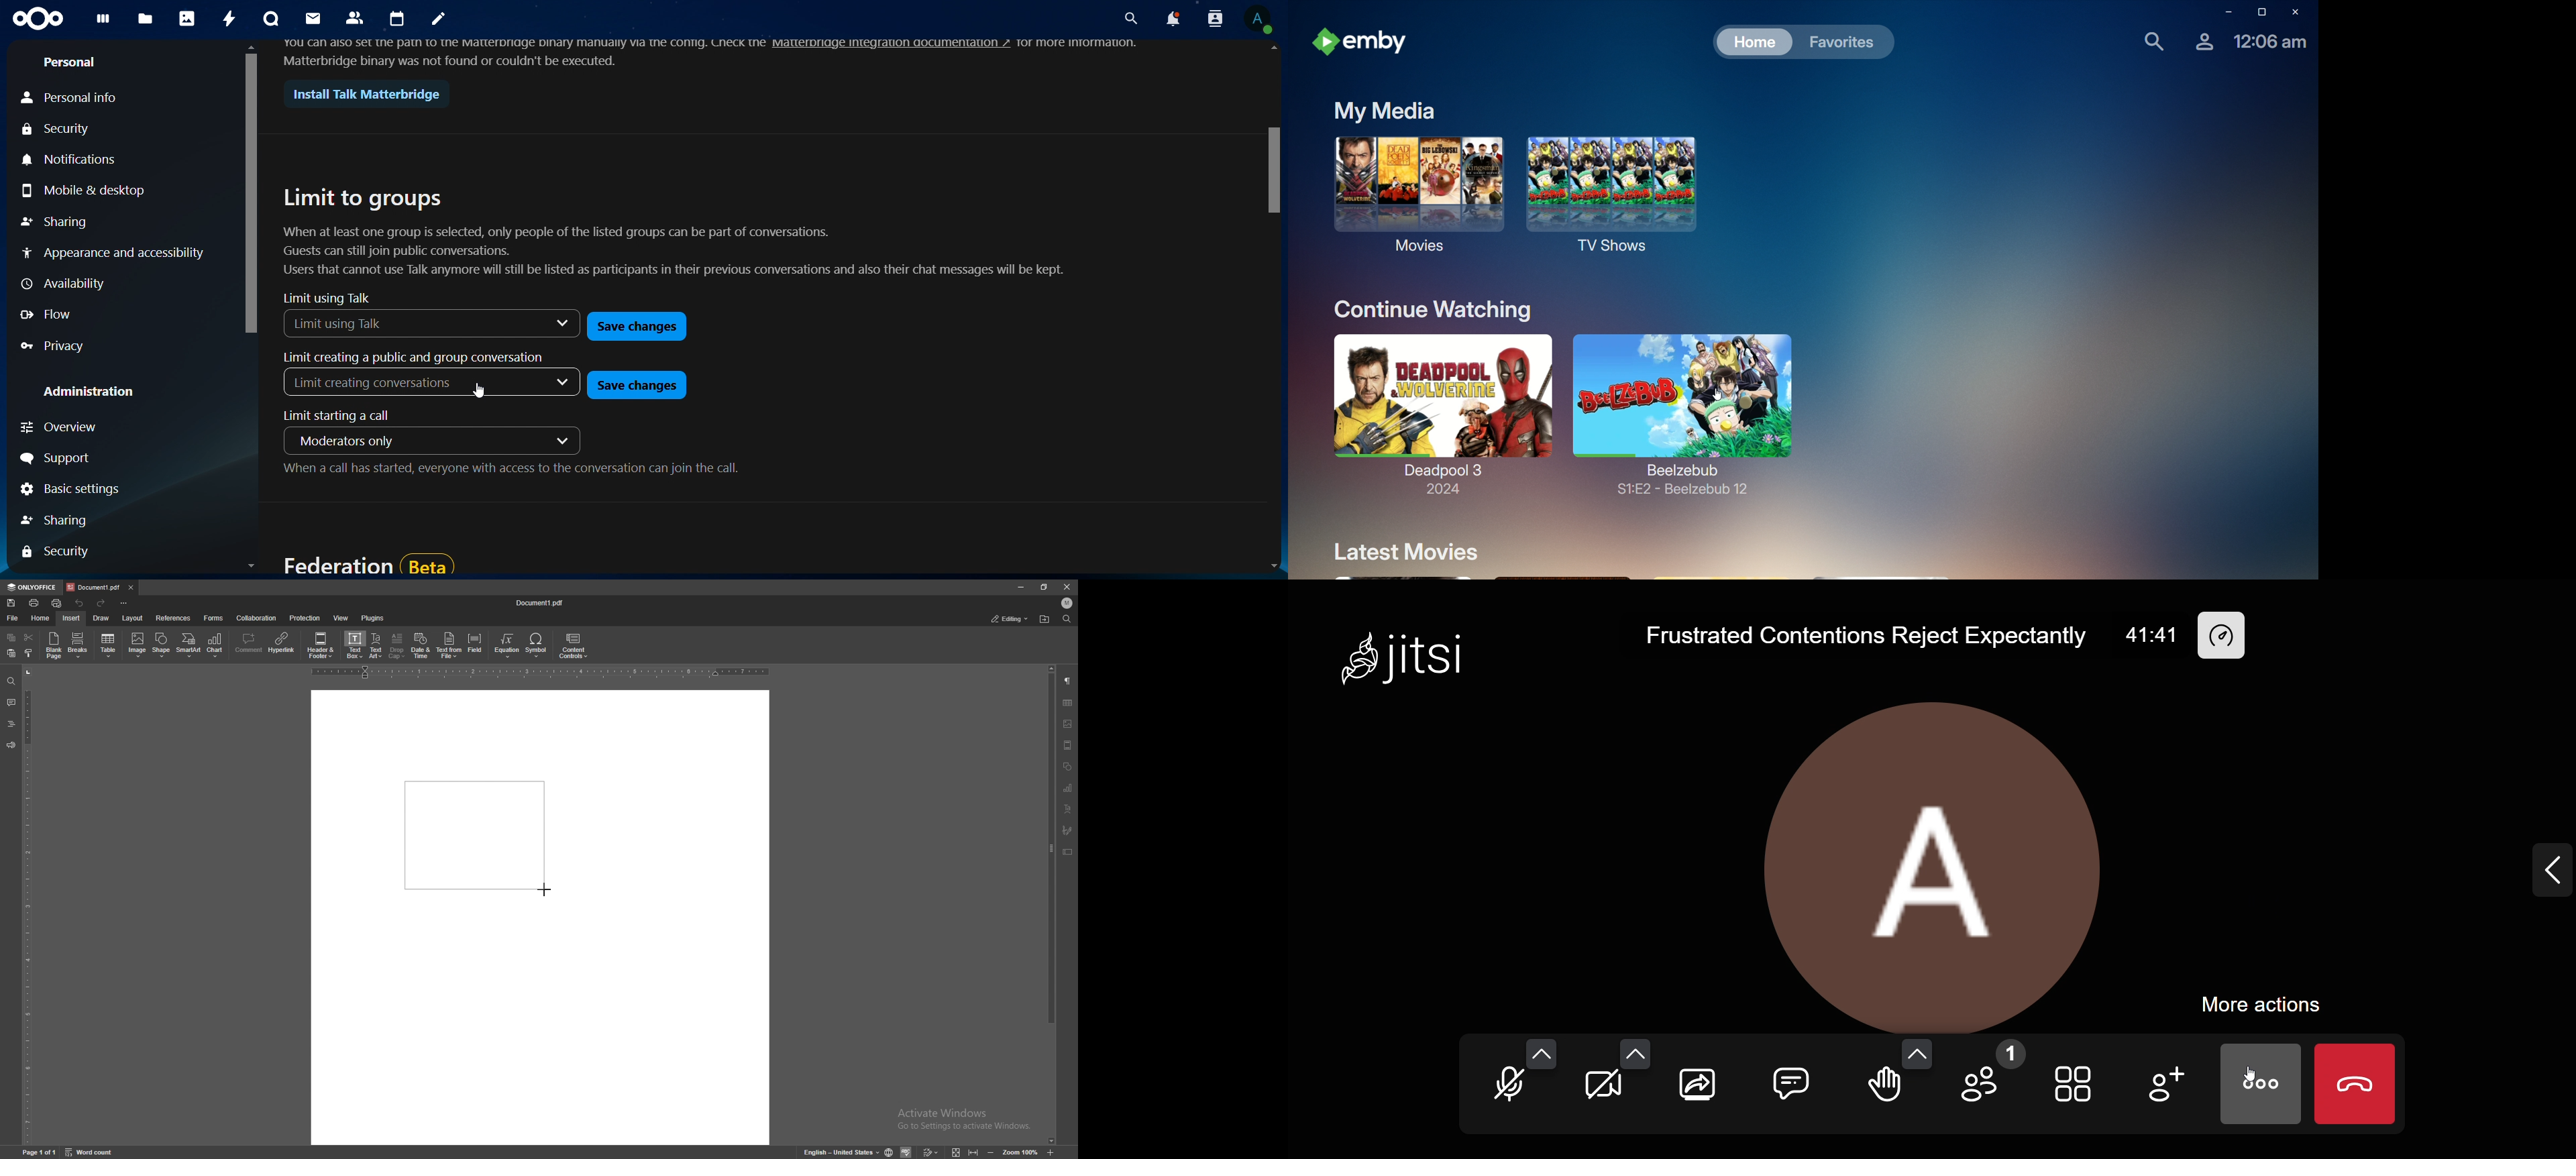  Describe the element at coordinates (71, 490) in the screenshot. I see `Basic settings` at that location.